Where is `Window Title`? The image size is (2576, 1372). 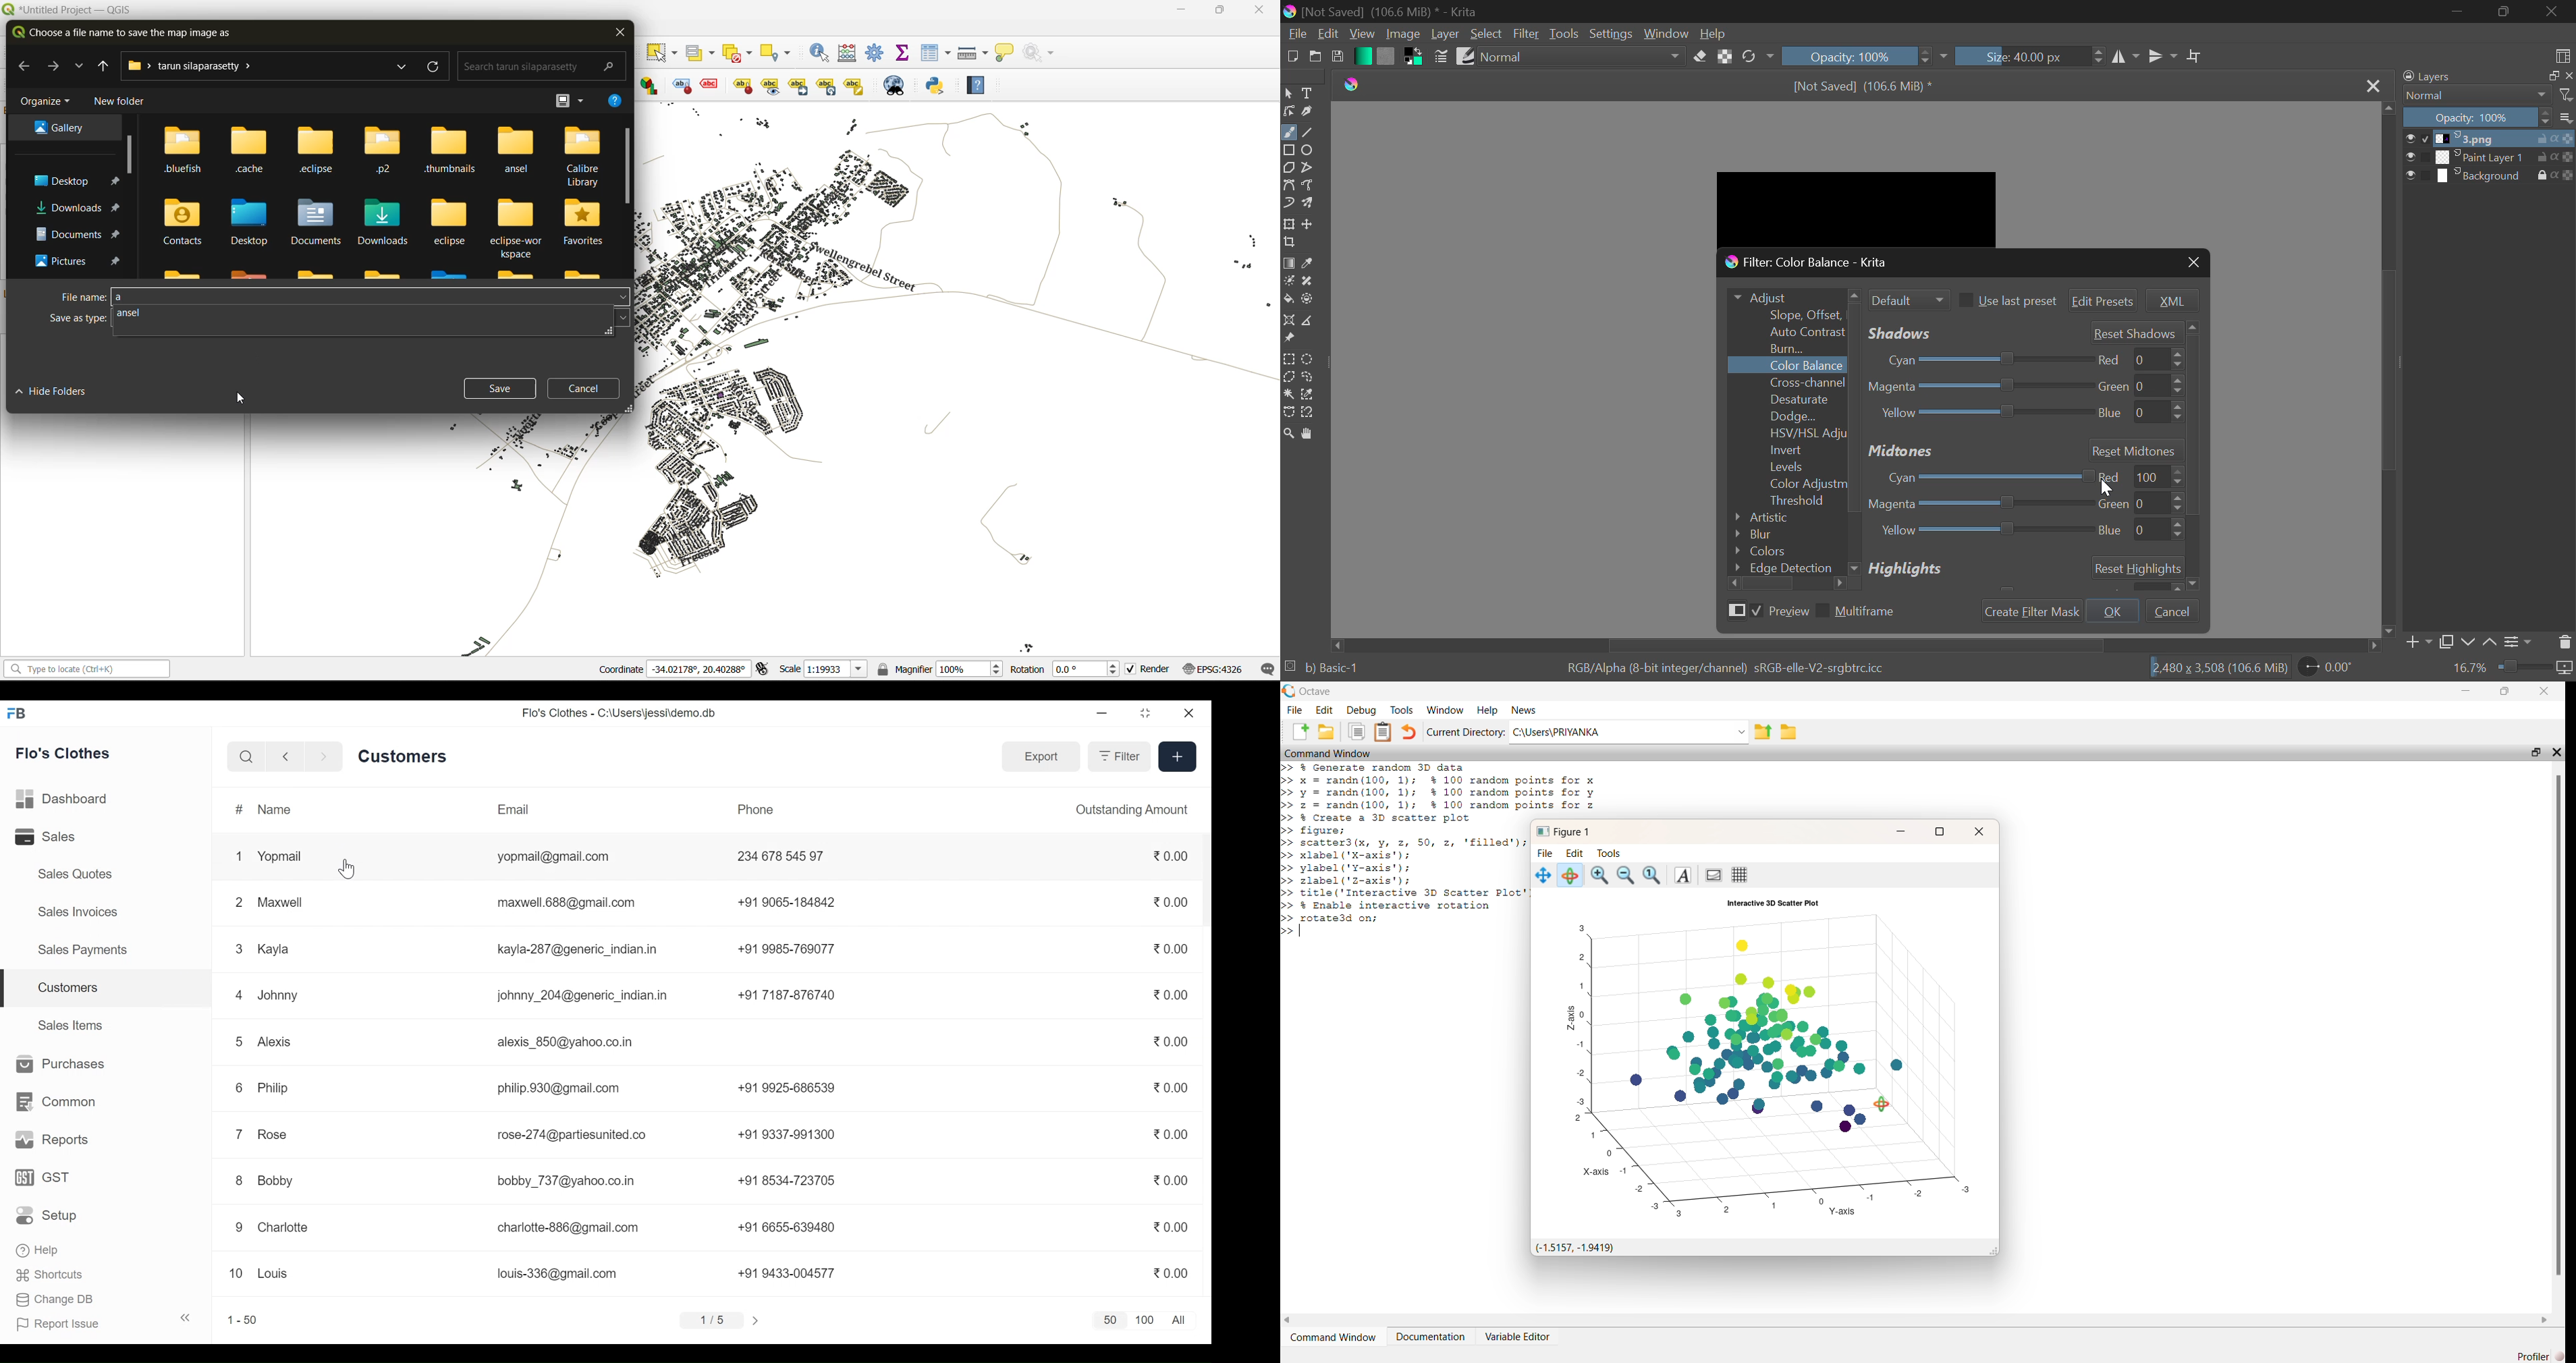
Window Title is located at coordinates (1818, 264).